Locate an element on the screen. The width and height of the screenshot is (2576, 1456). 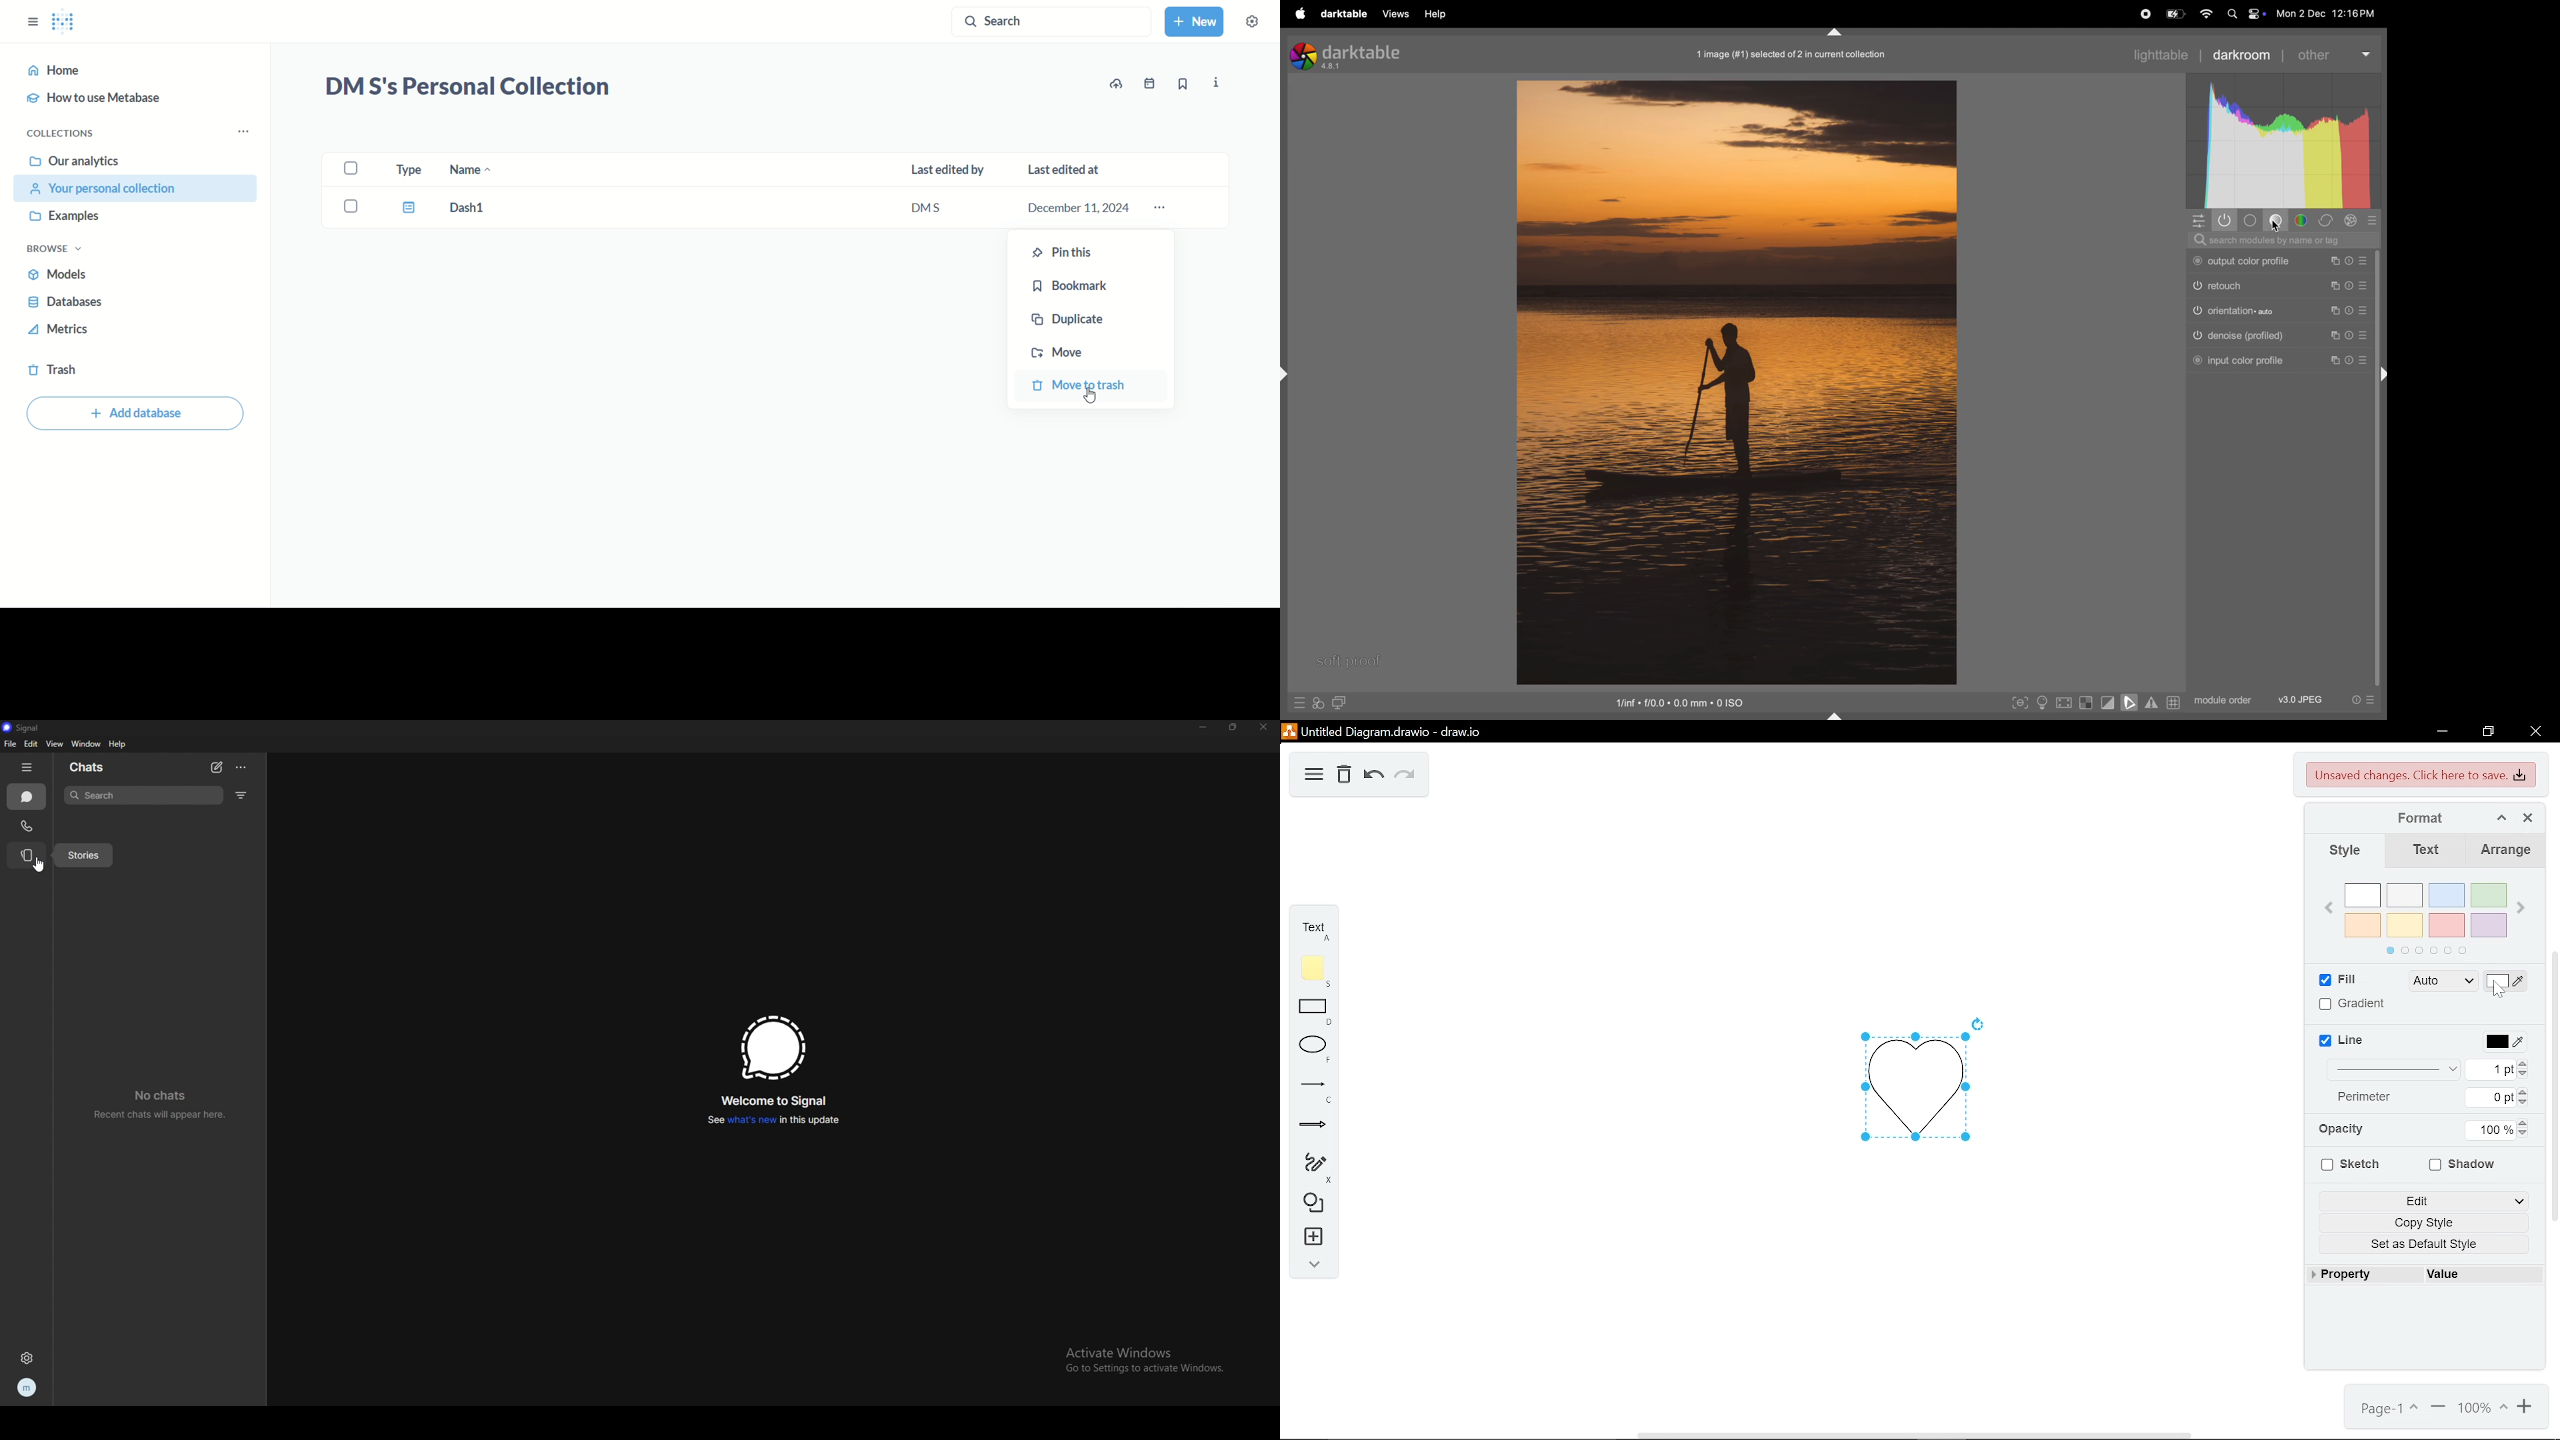
zoom in is located at coordinates (2526, 1407).